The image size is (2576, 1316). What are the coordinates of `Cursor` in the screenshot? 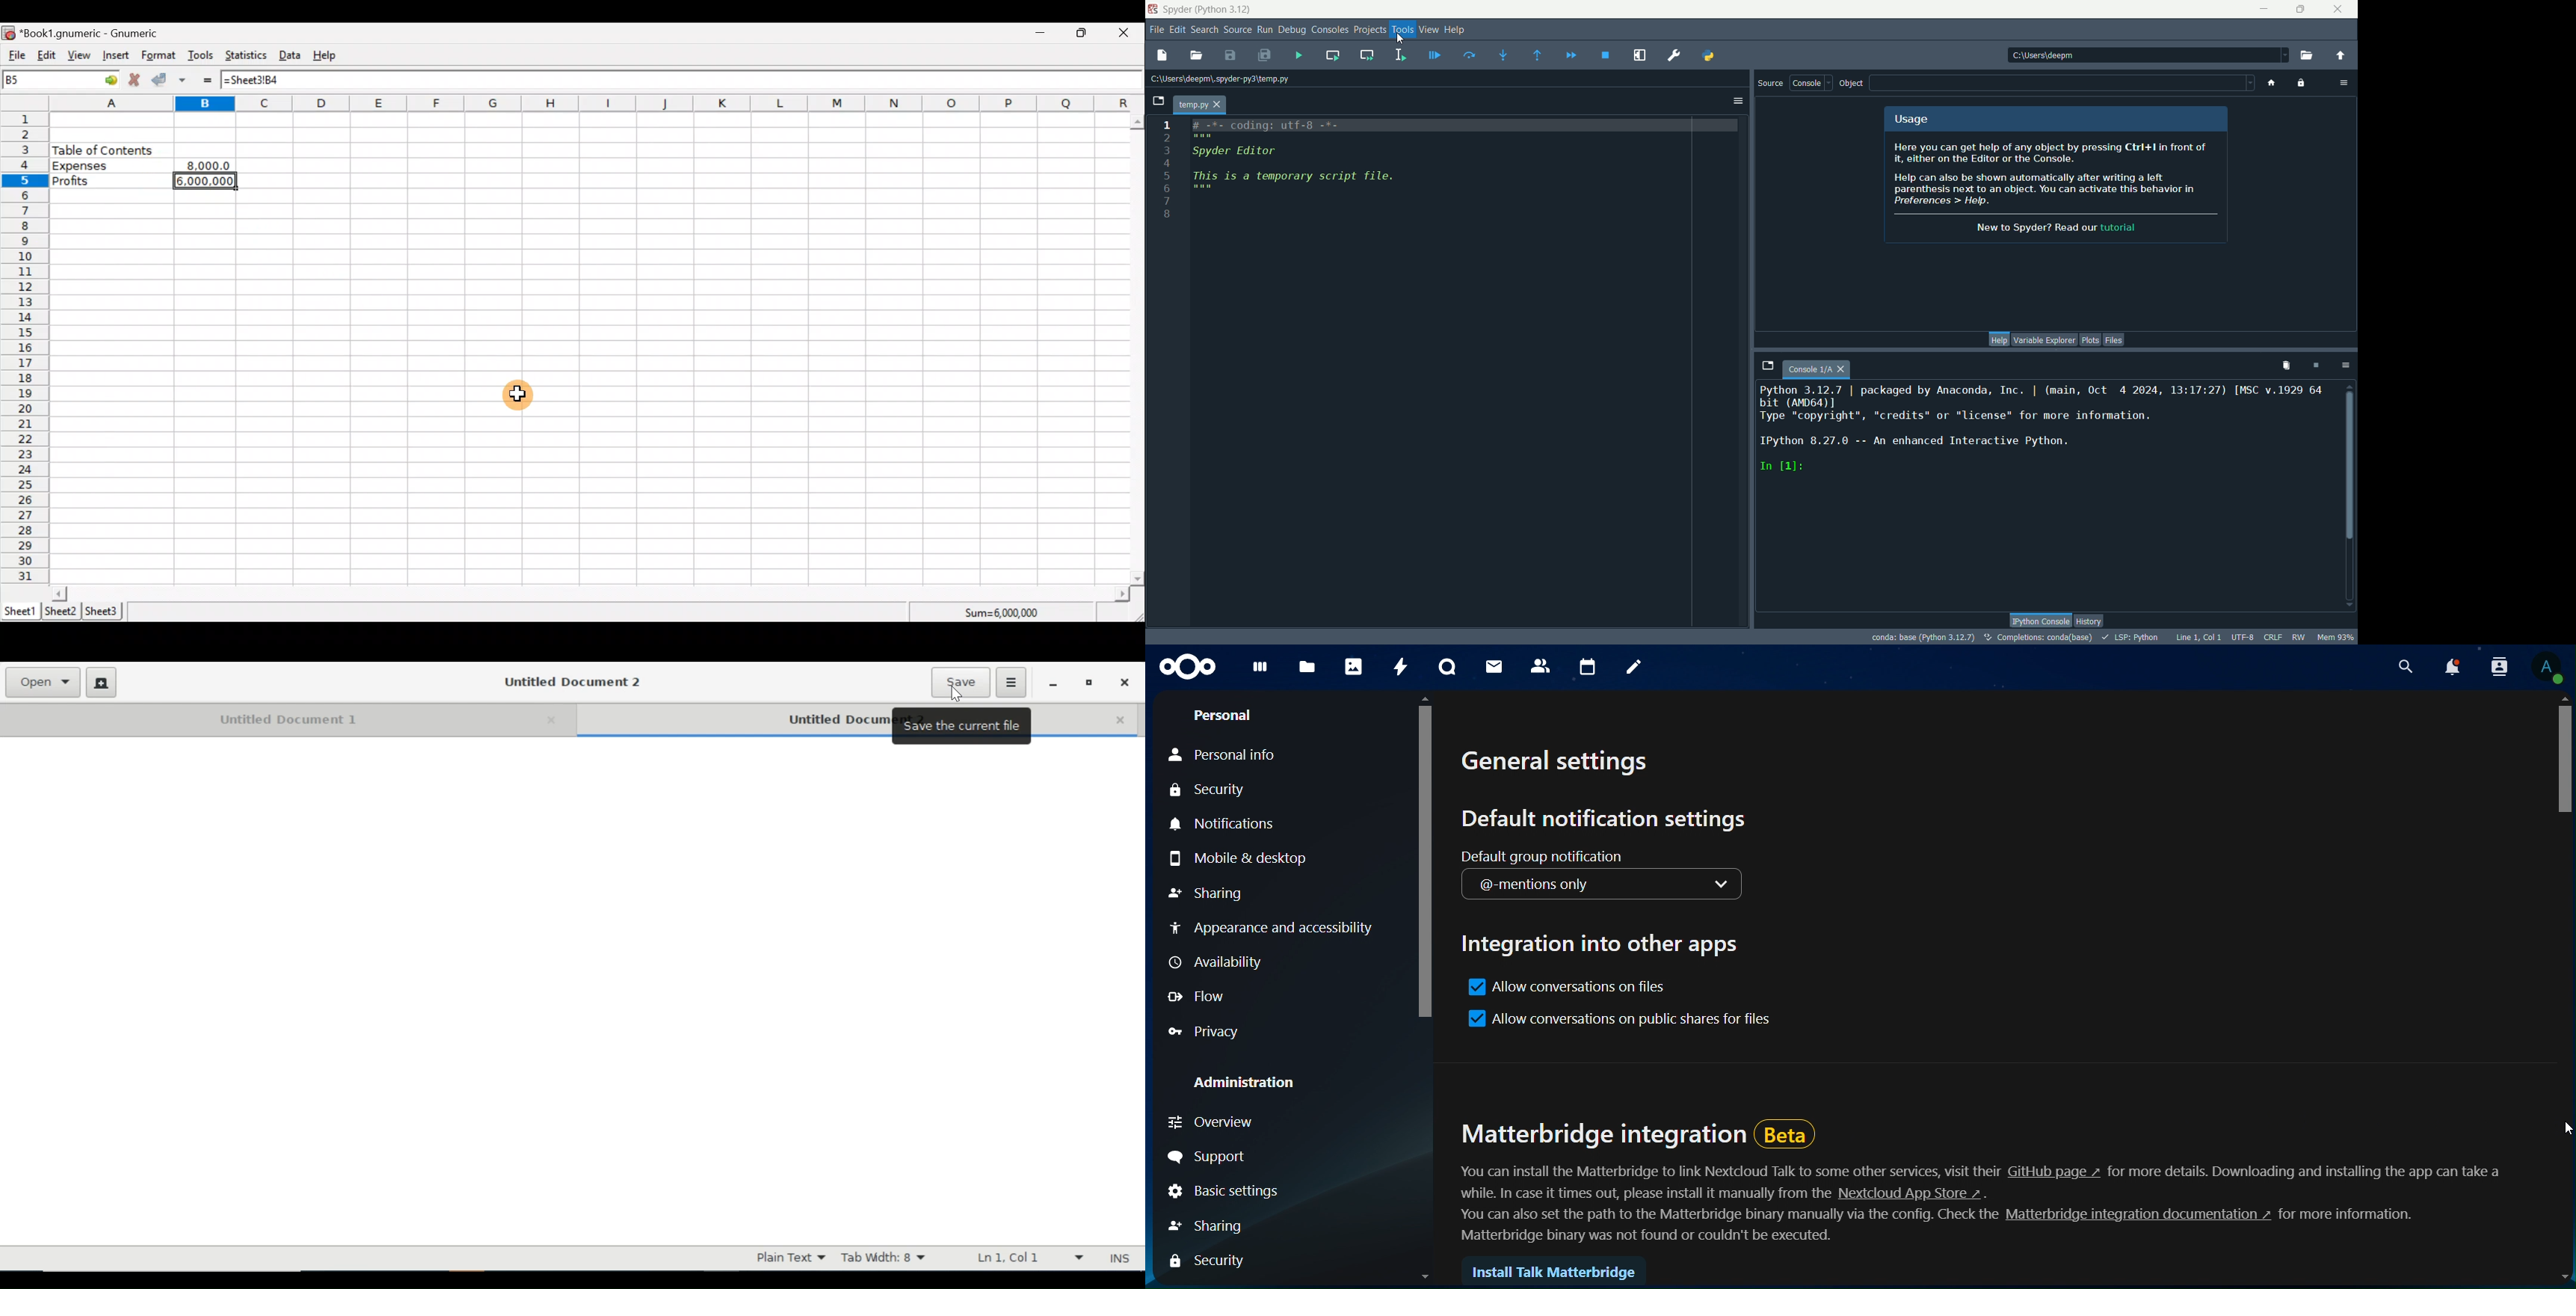 It's located at (2564, 1128).